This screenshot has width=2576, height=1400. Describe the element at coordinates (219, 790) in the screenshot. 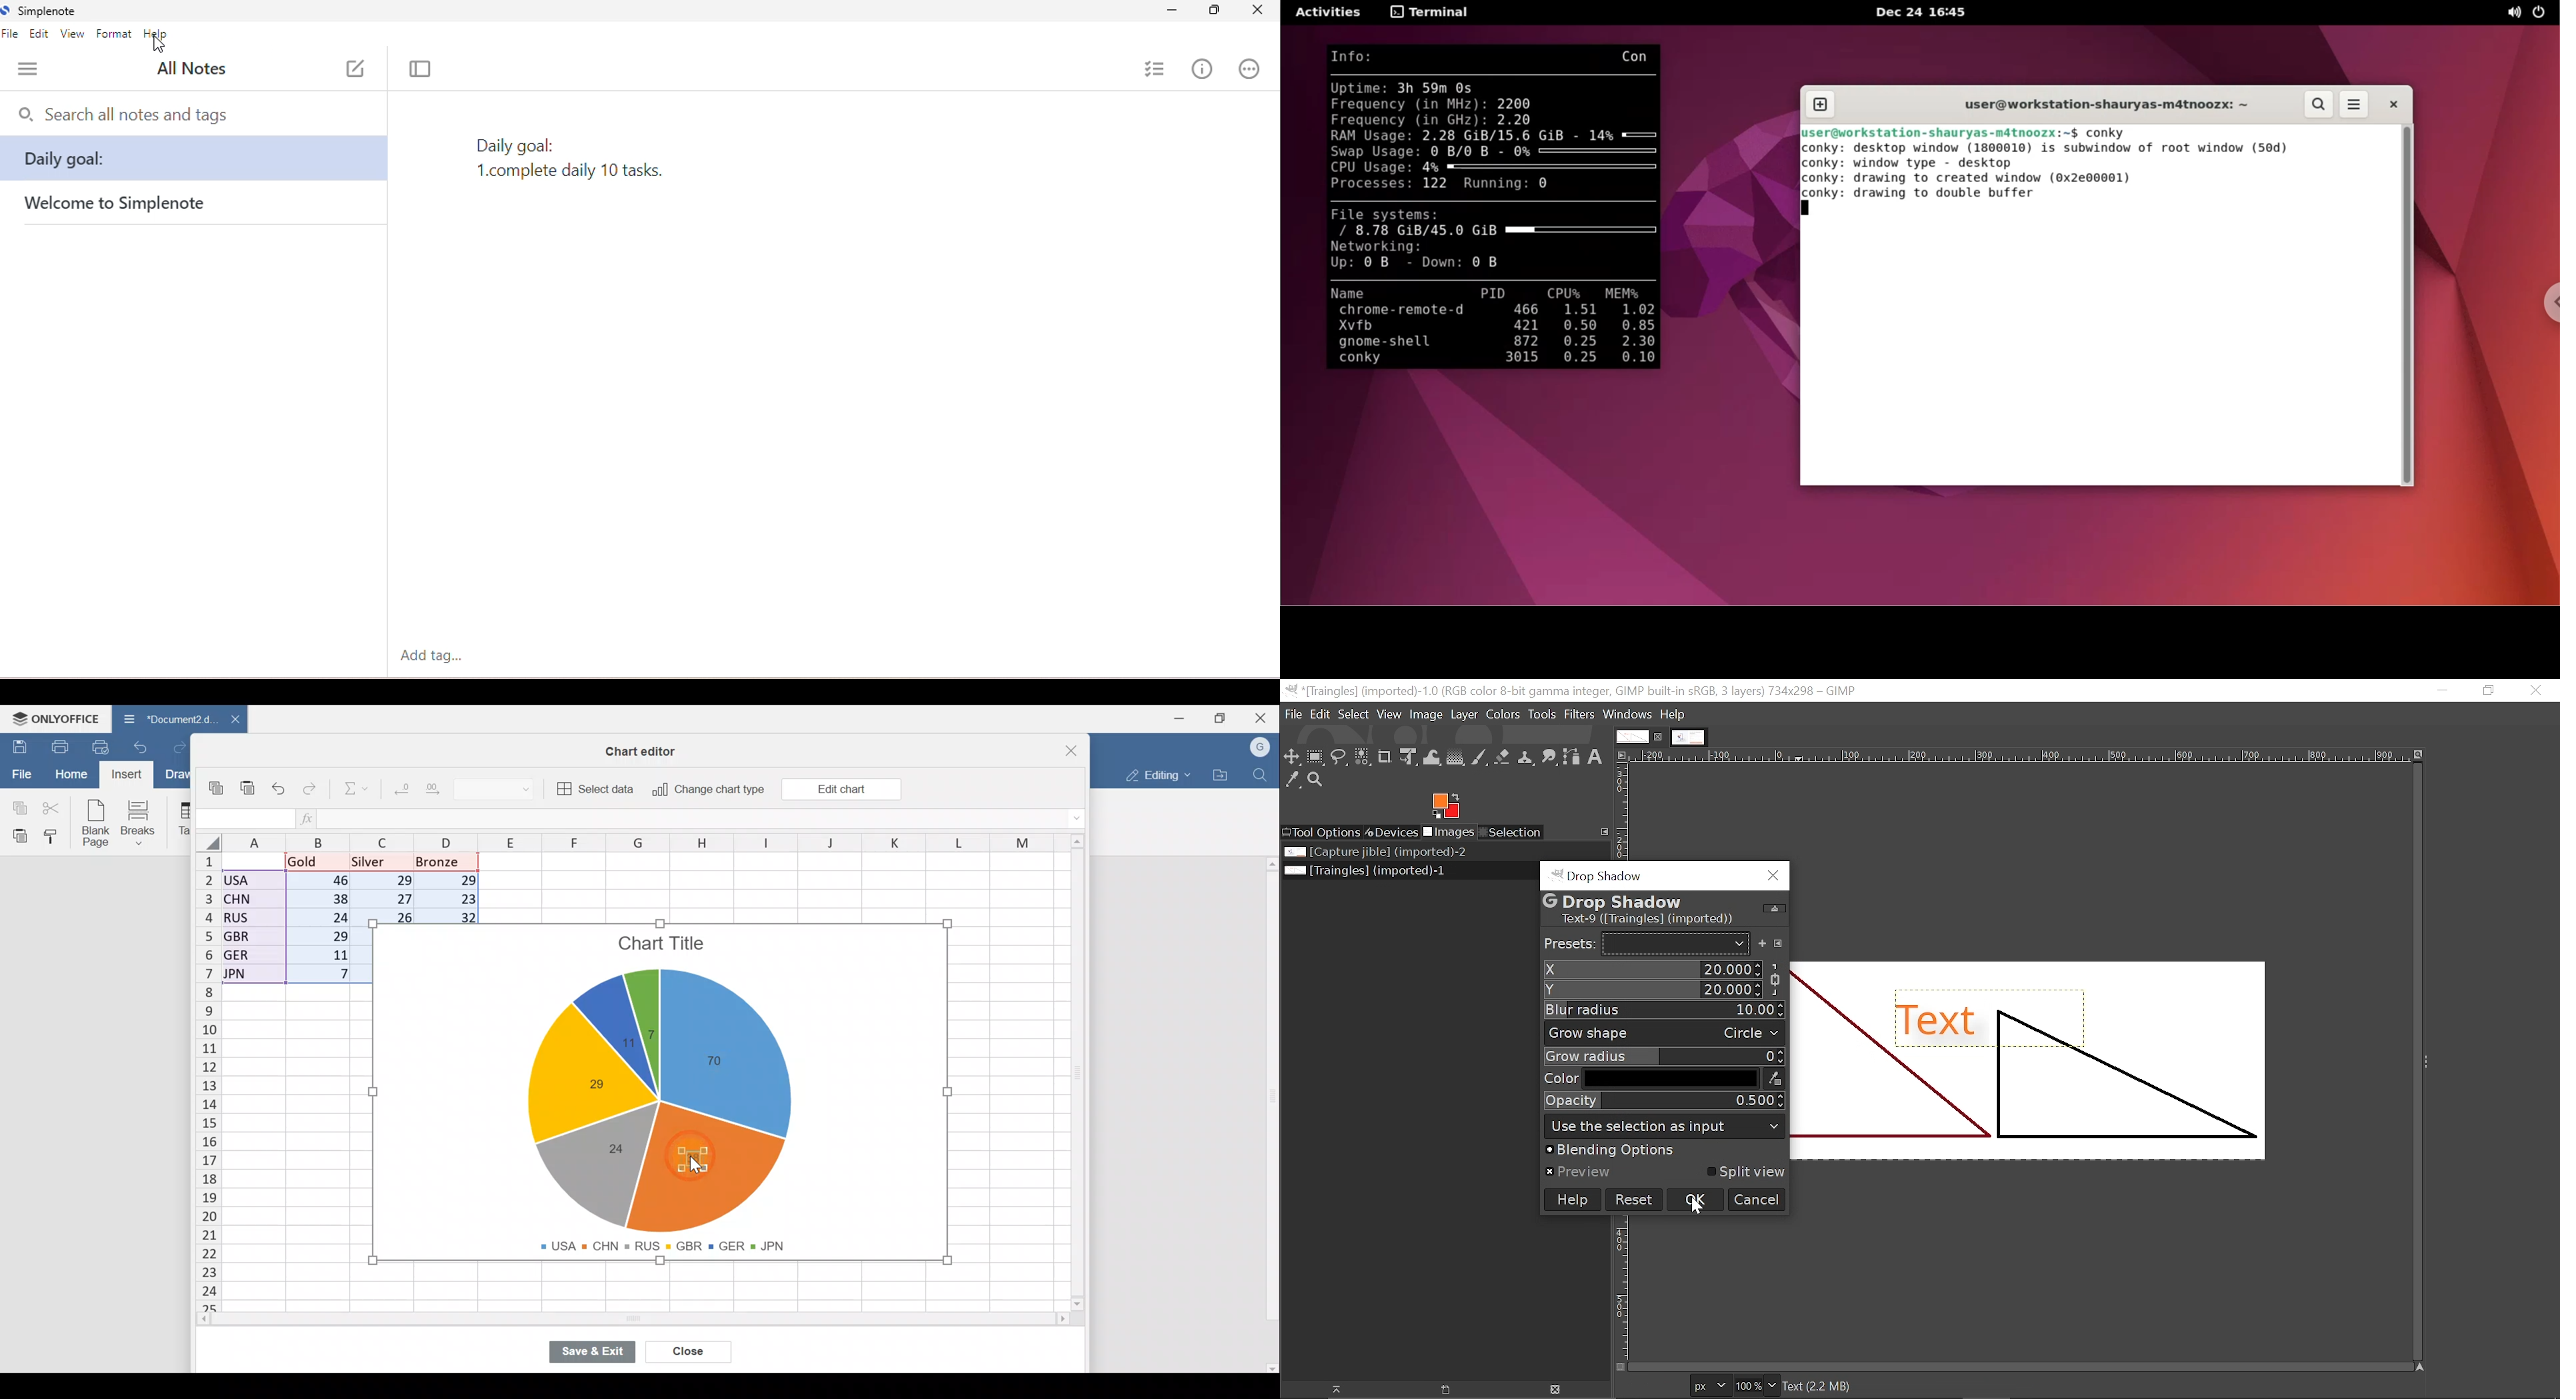

I see `Copy` at that location.